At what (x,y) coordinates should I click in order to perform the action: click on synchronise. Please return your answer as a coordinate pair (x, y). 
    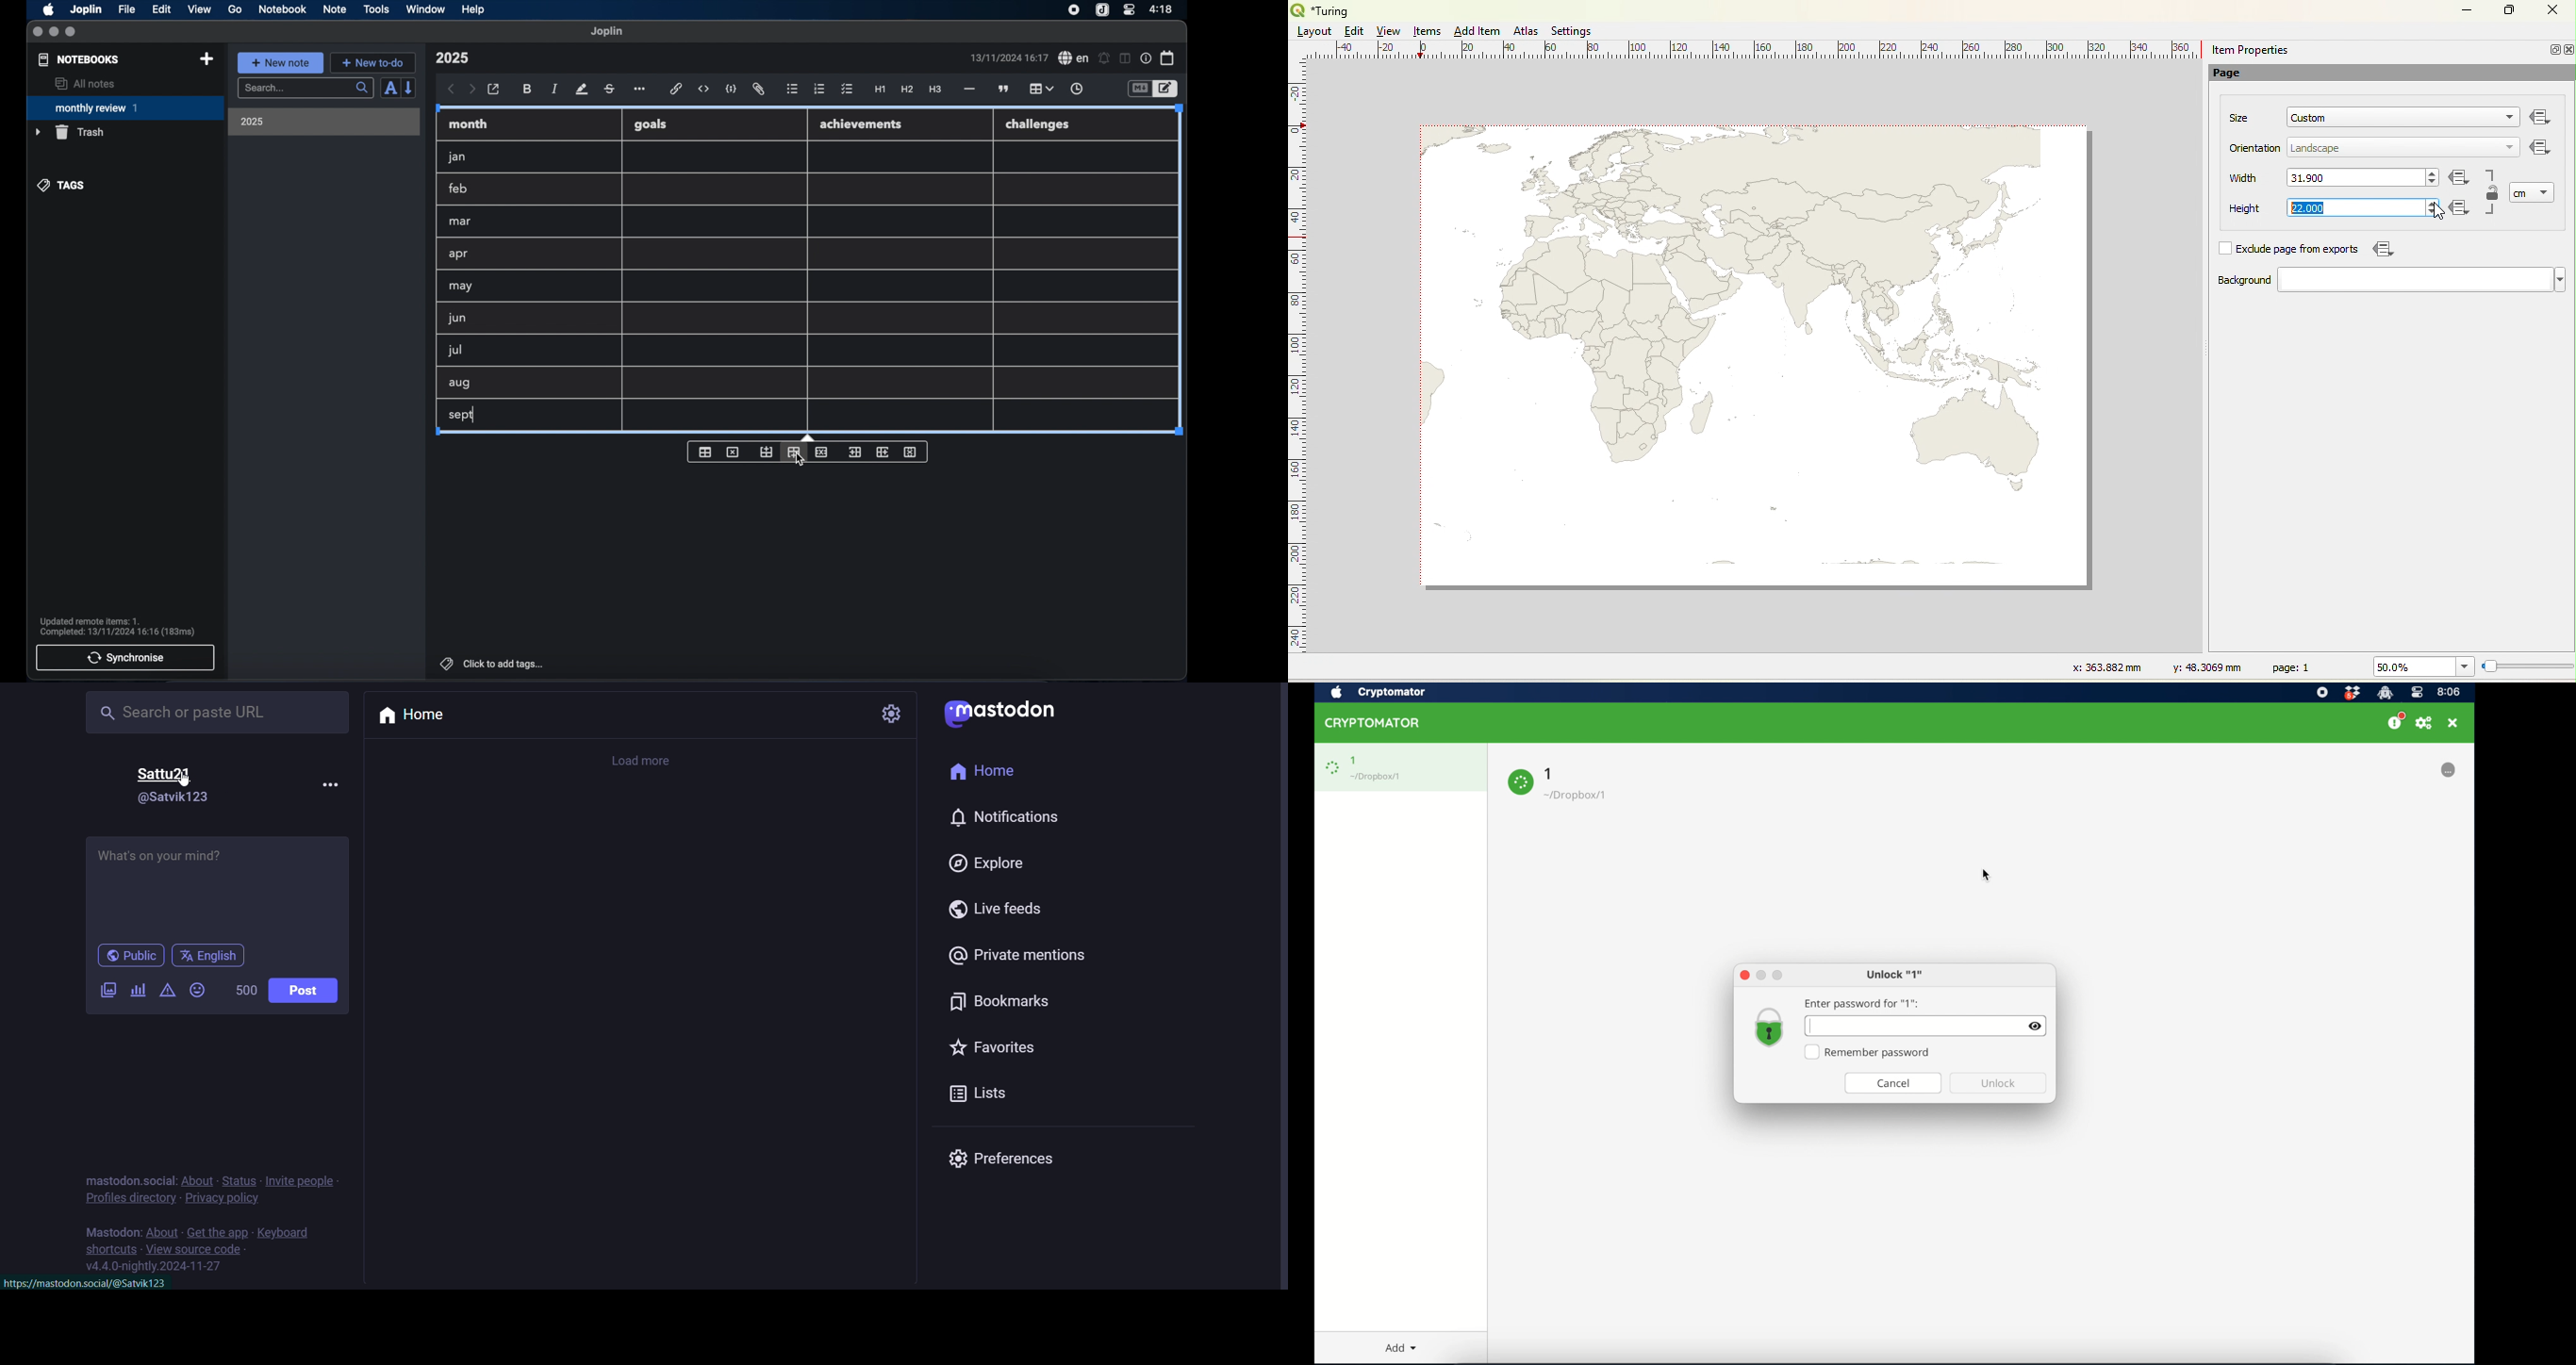
    Looking at the image, I should click on (125, 657).